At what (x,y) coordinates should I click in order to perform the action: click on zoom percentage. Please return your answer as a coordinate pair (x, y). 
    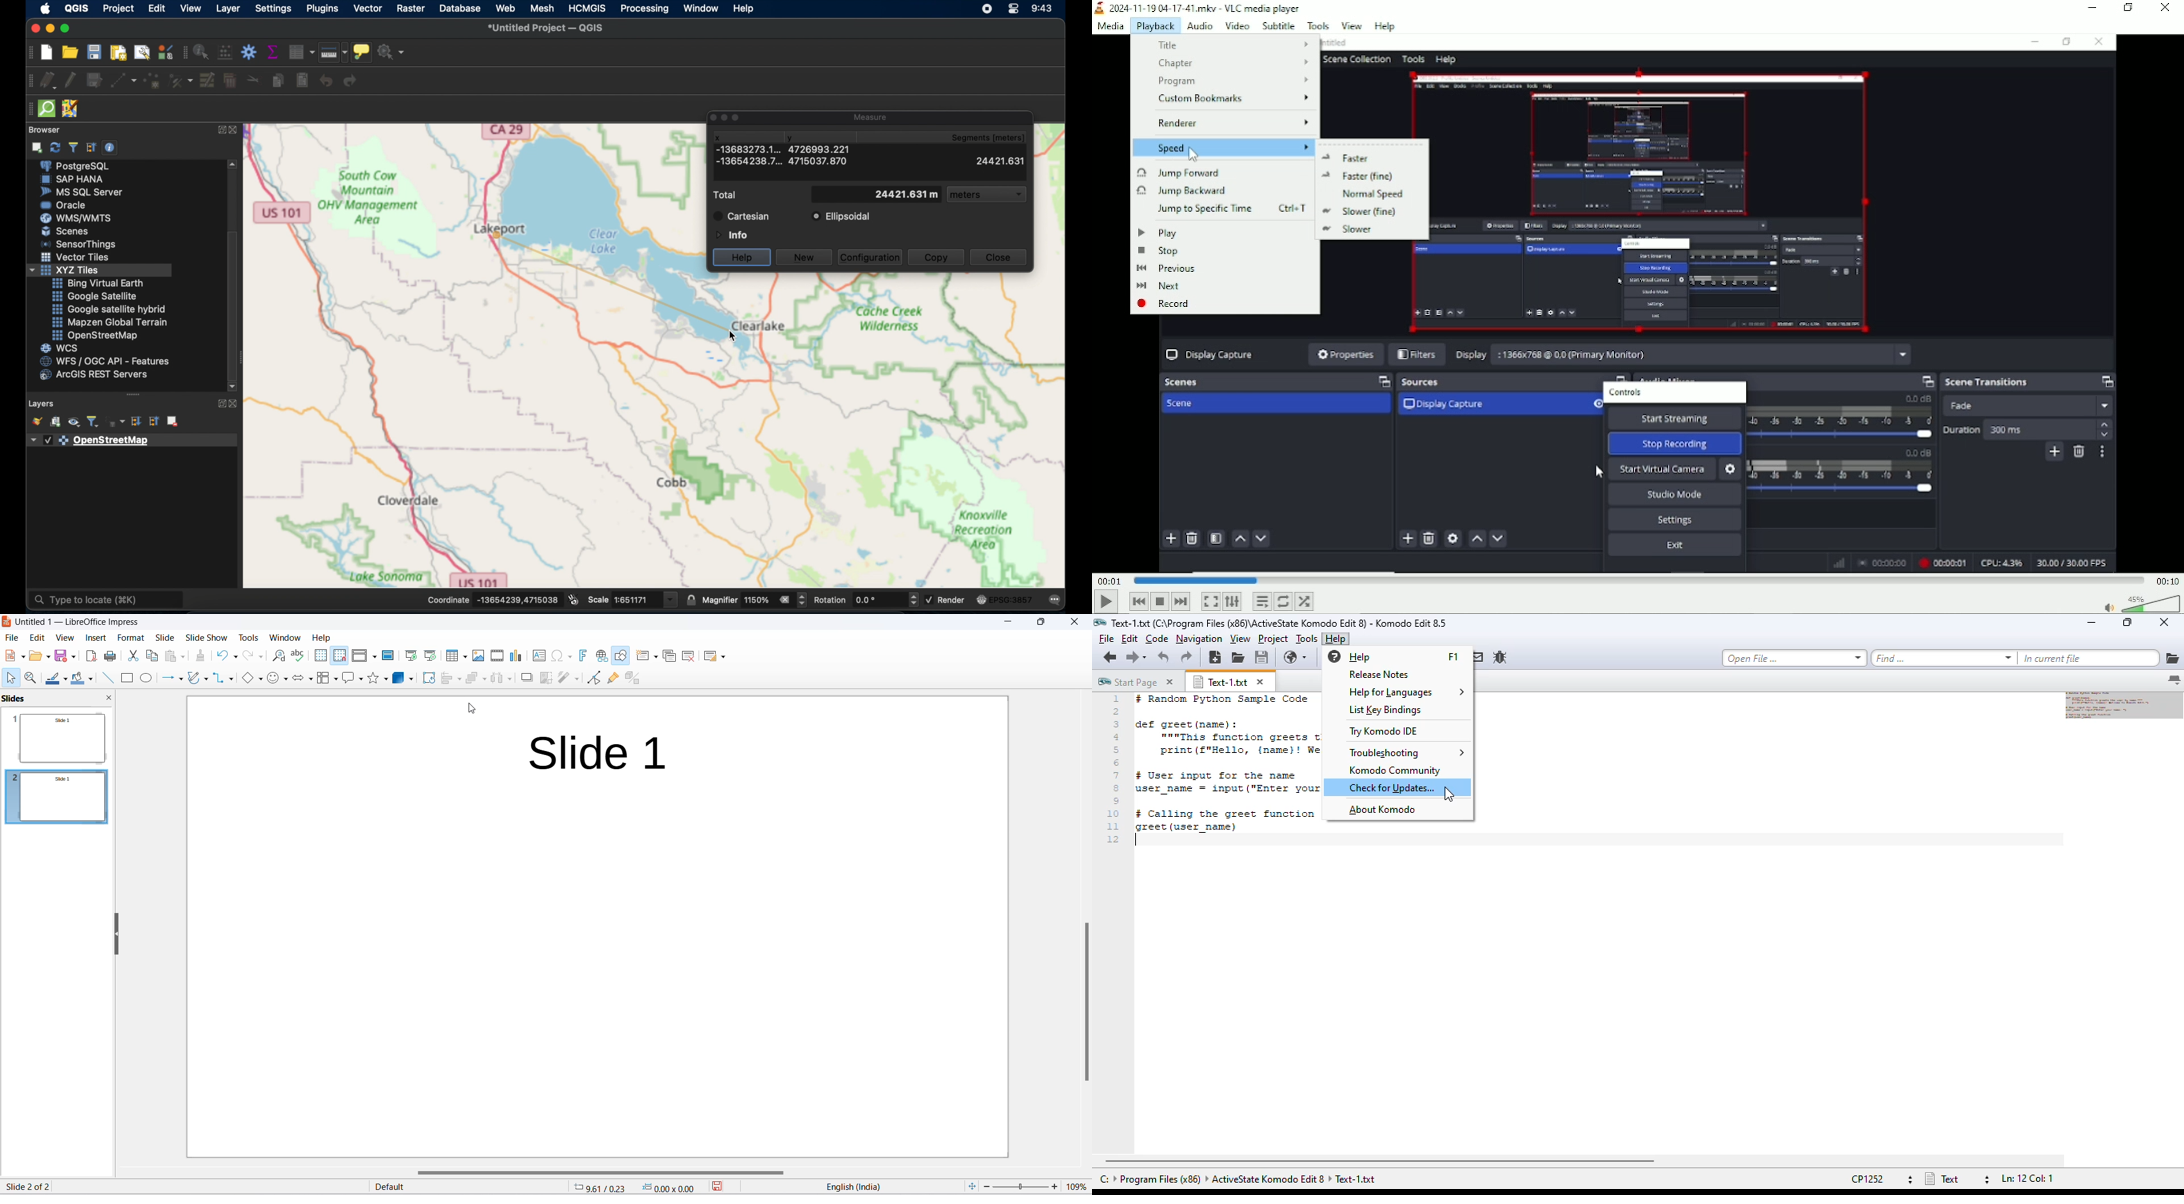
    Looking at the image, I should click on (1078, 1187).